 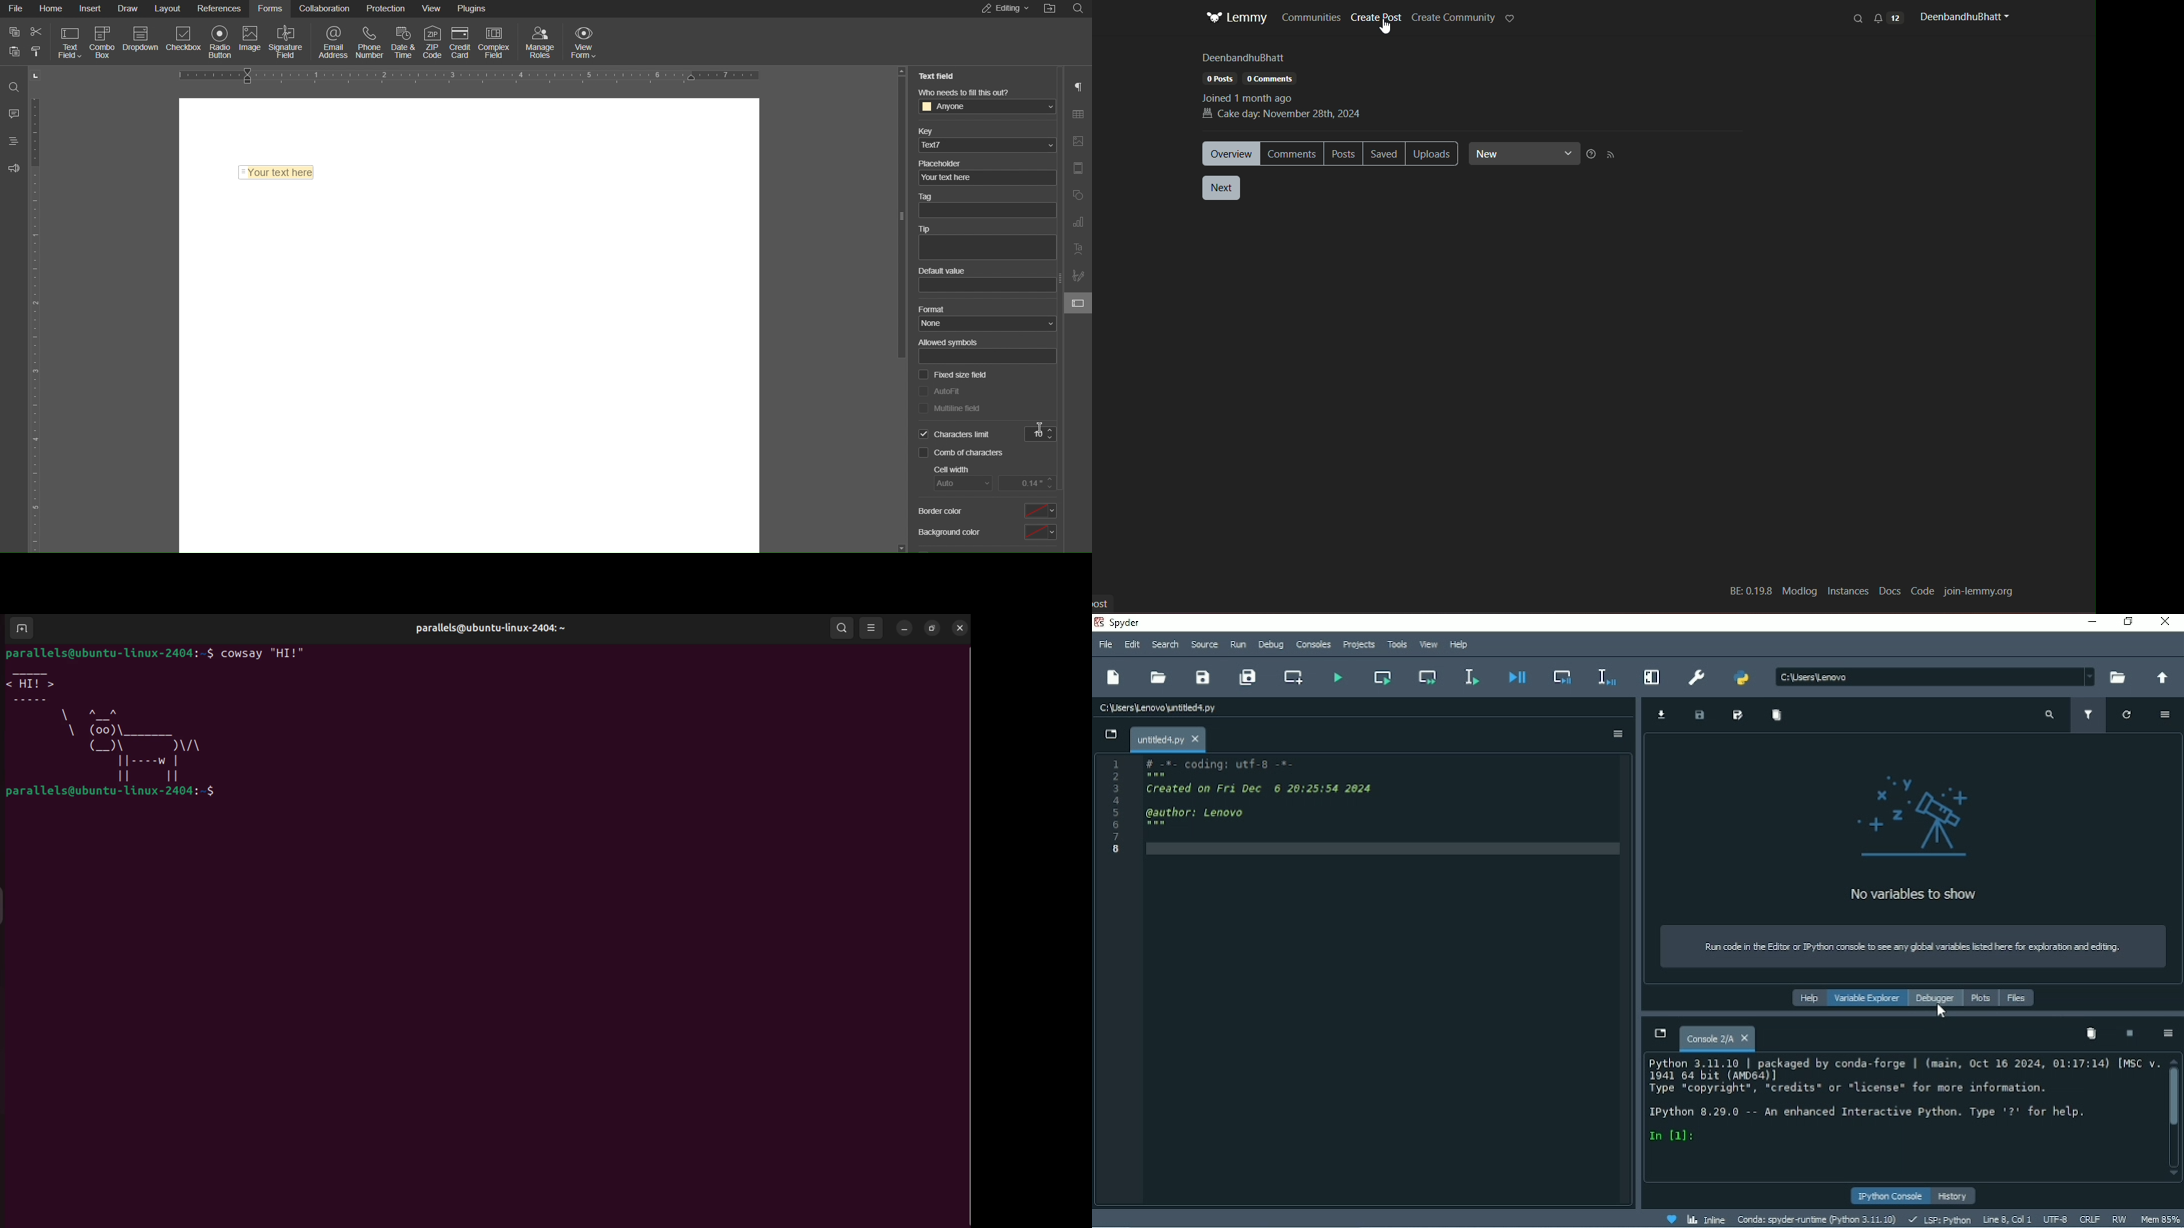 I want to click on Feedback and Support, so click(x=13, y=168).